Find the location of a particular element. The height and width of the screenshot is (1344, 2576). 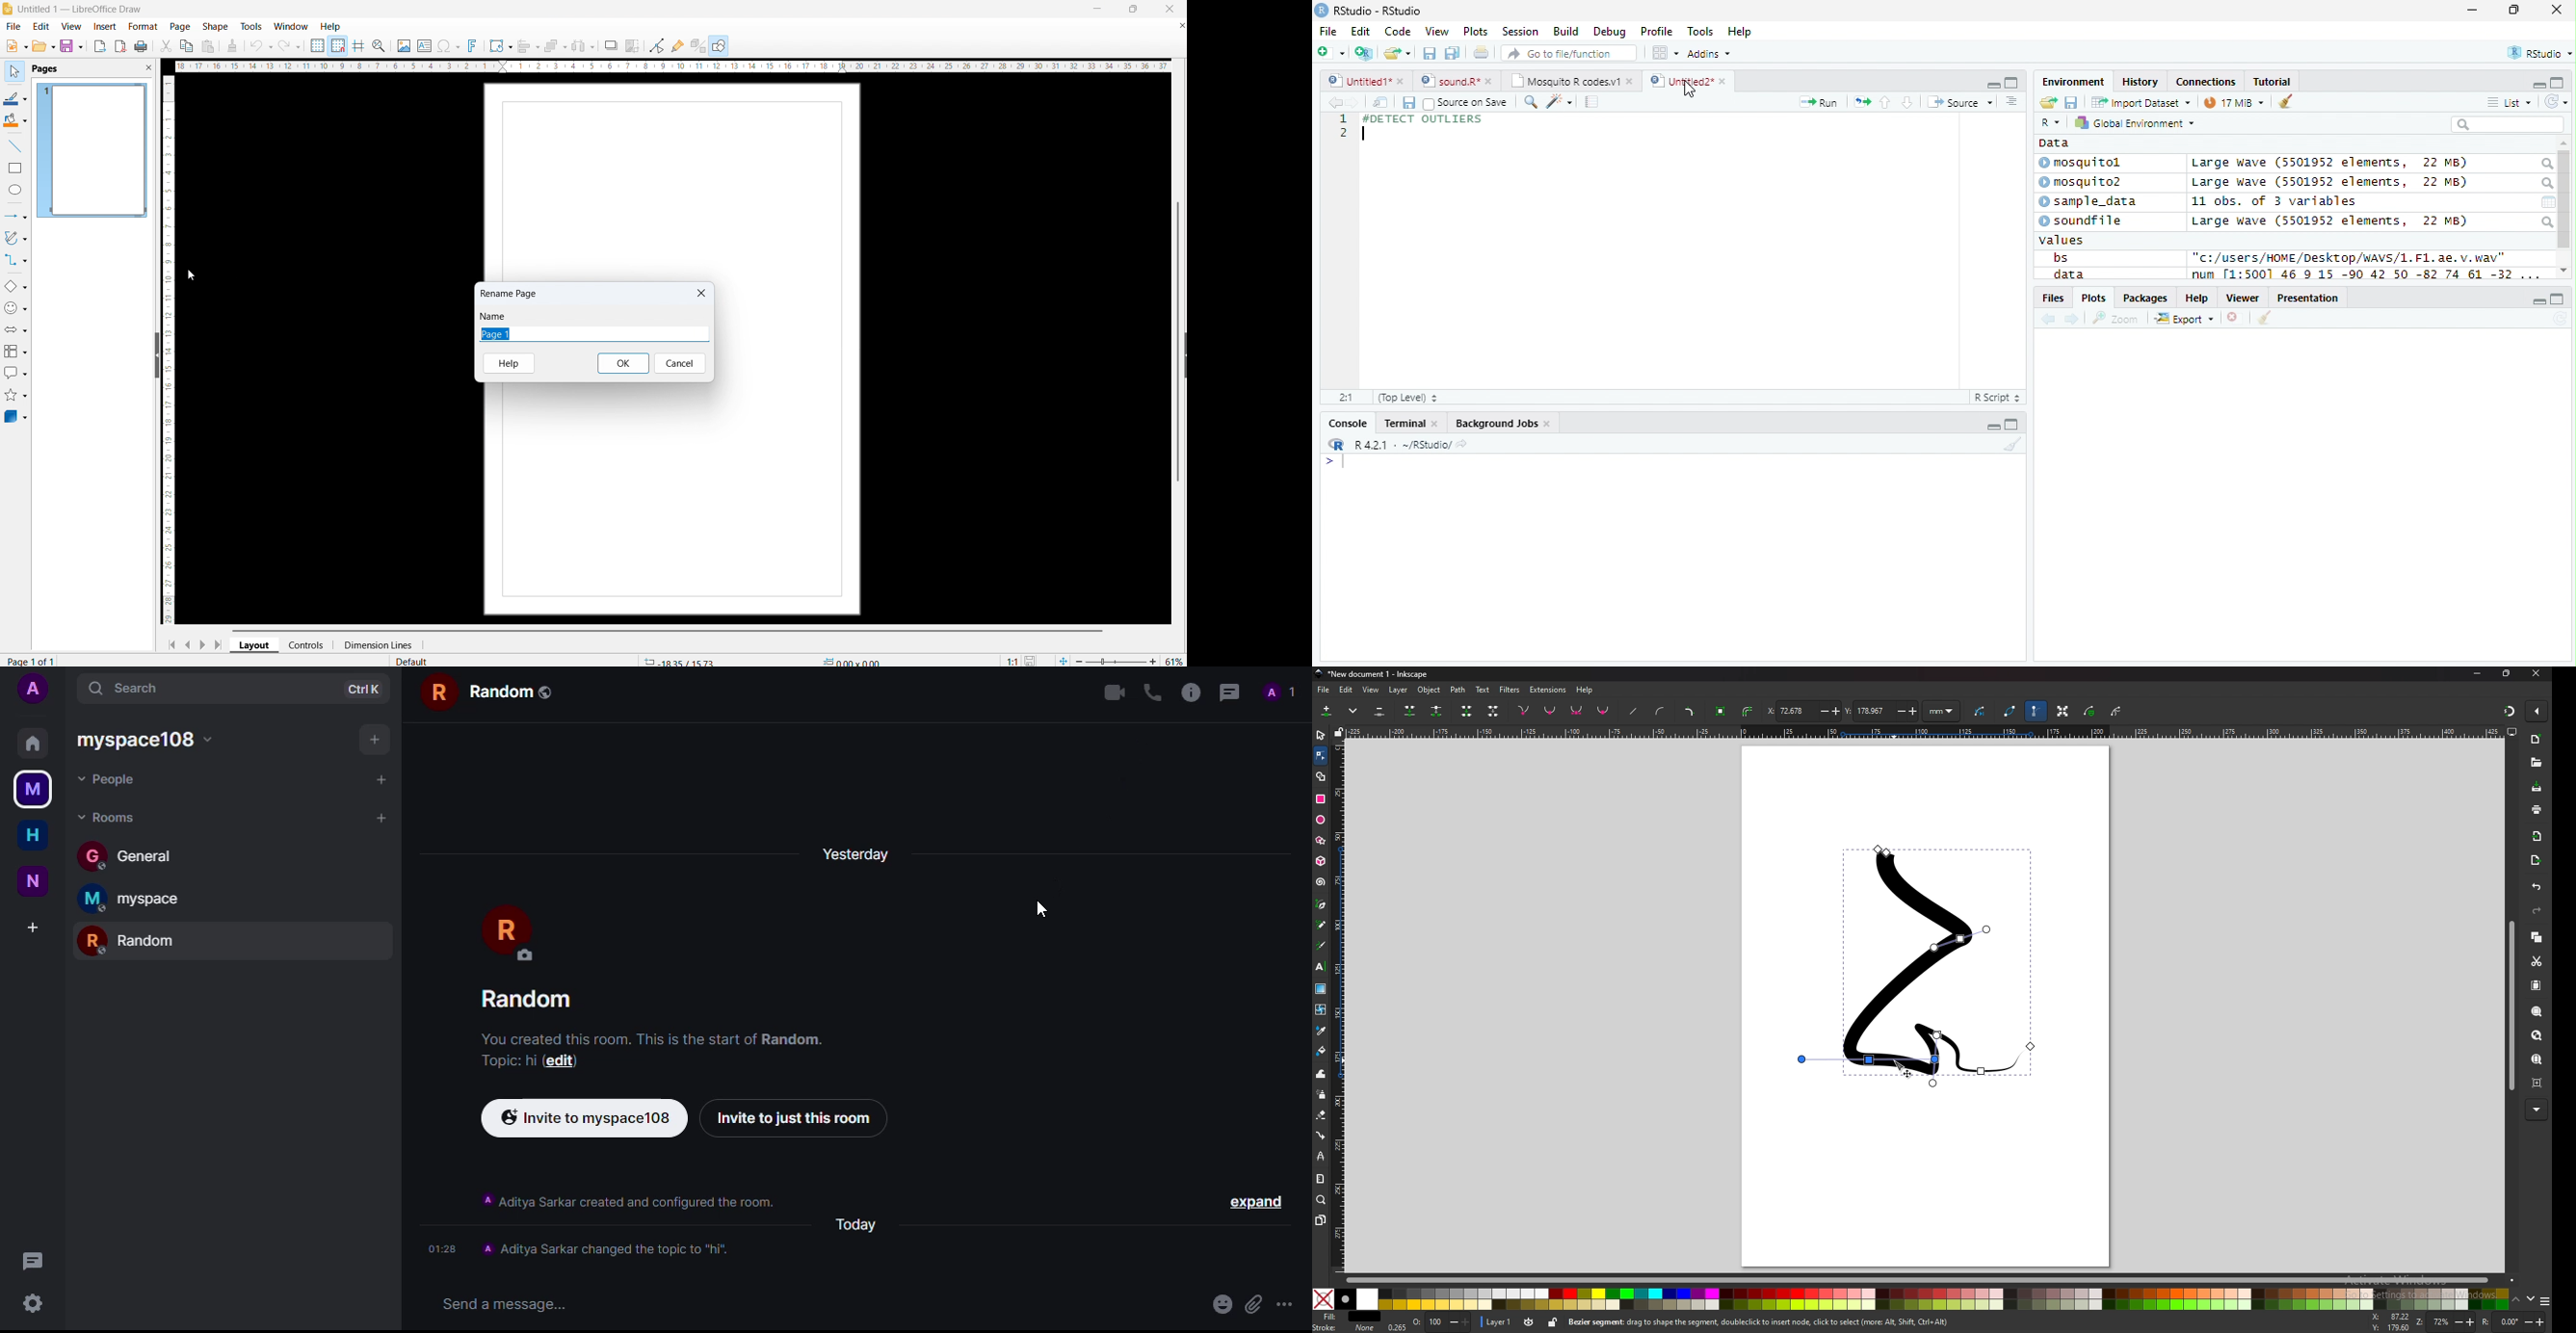

search is located at coordinates (2546, 164).